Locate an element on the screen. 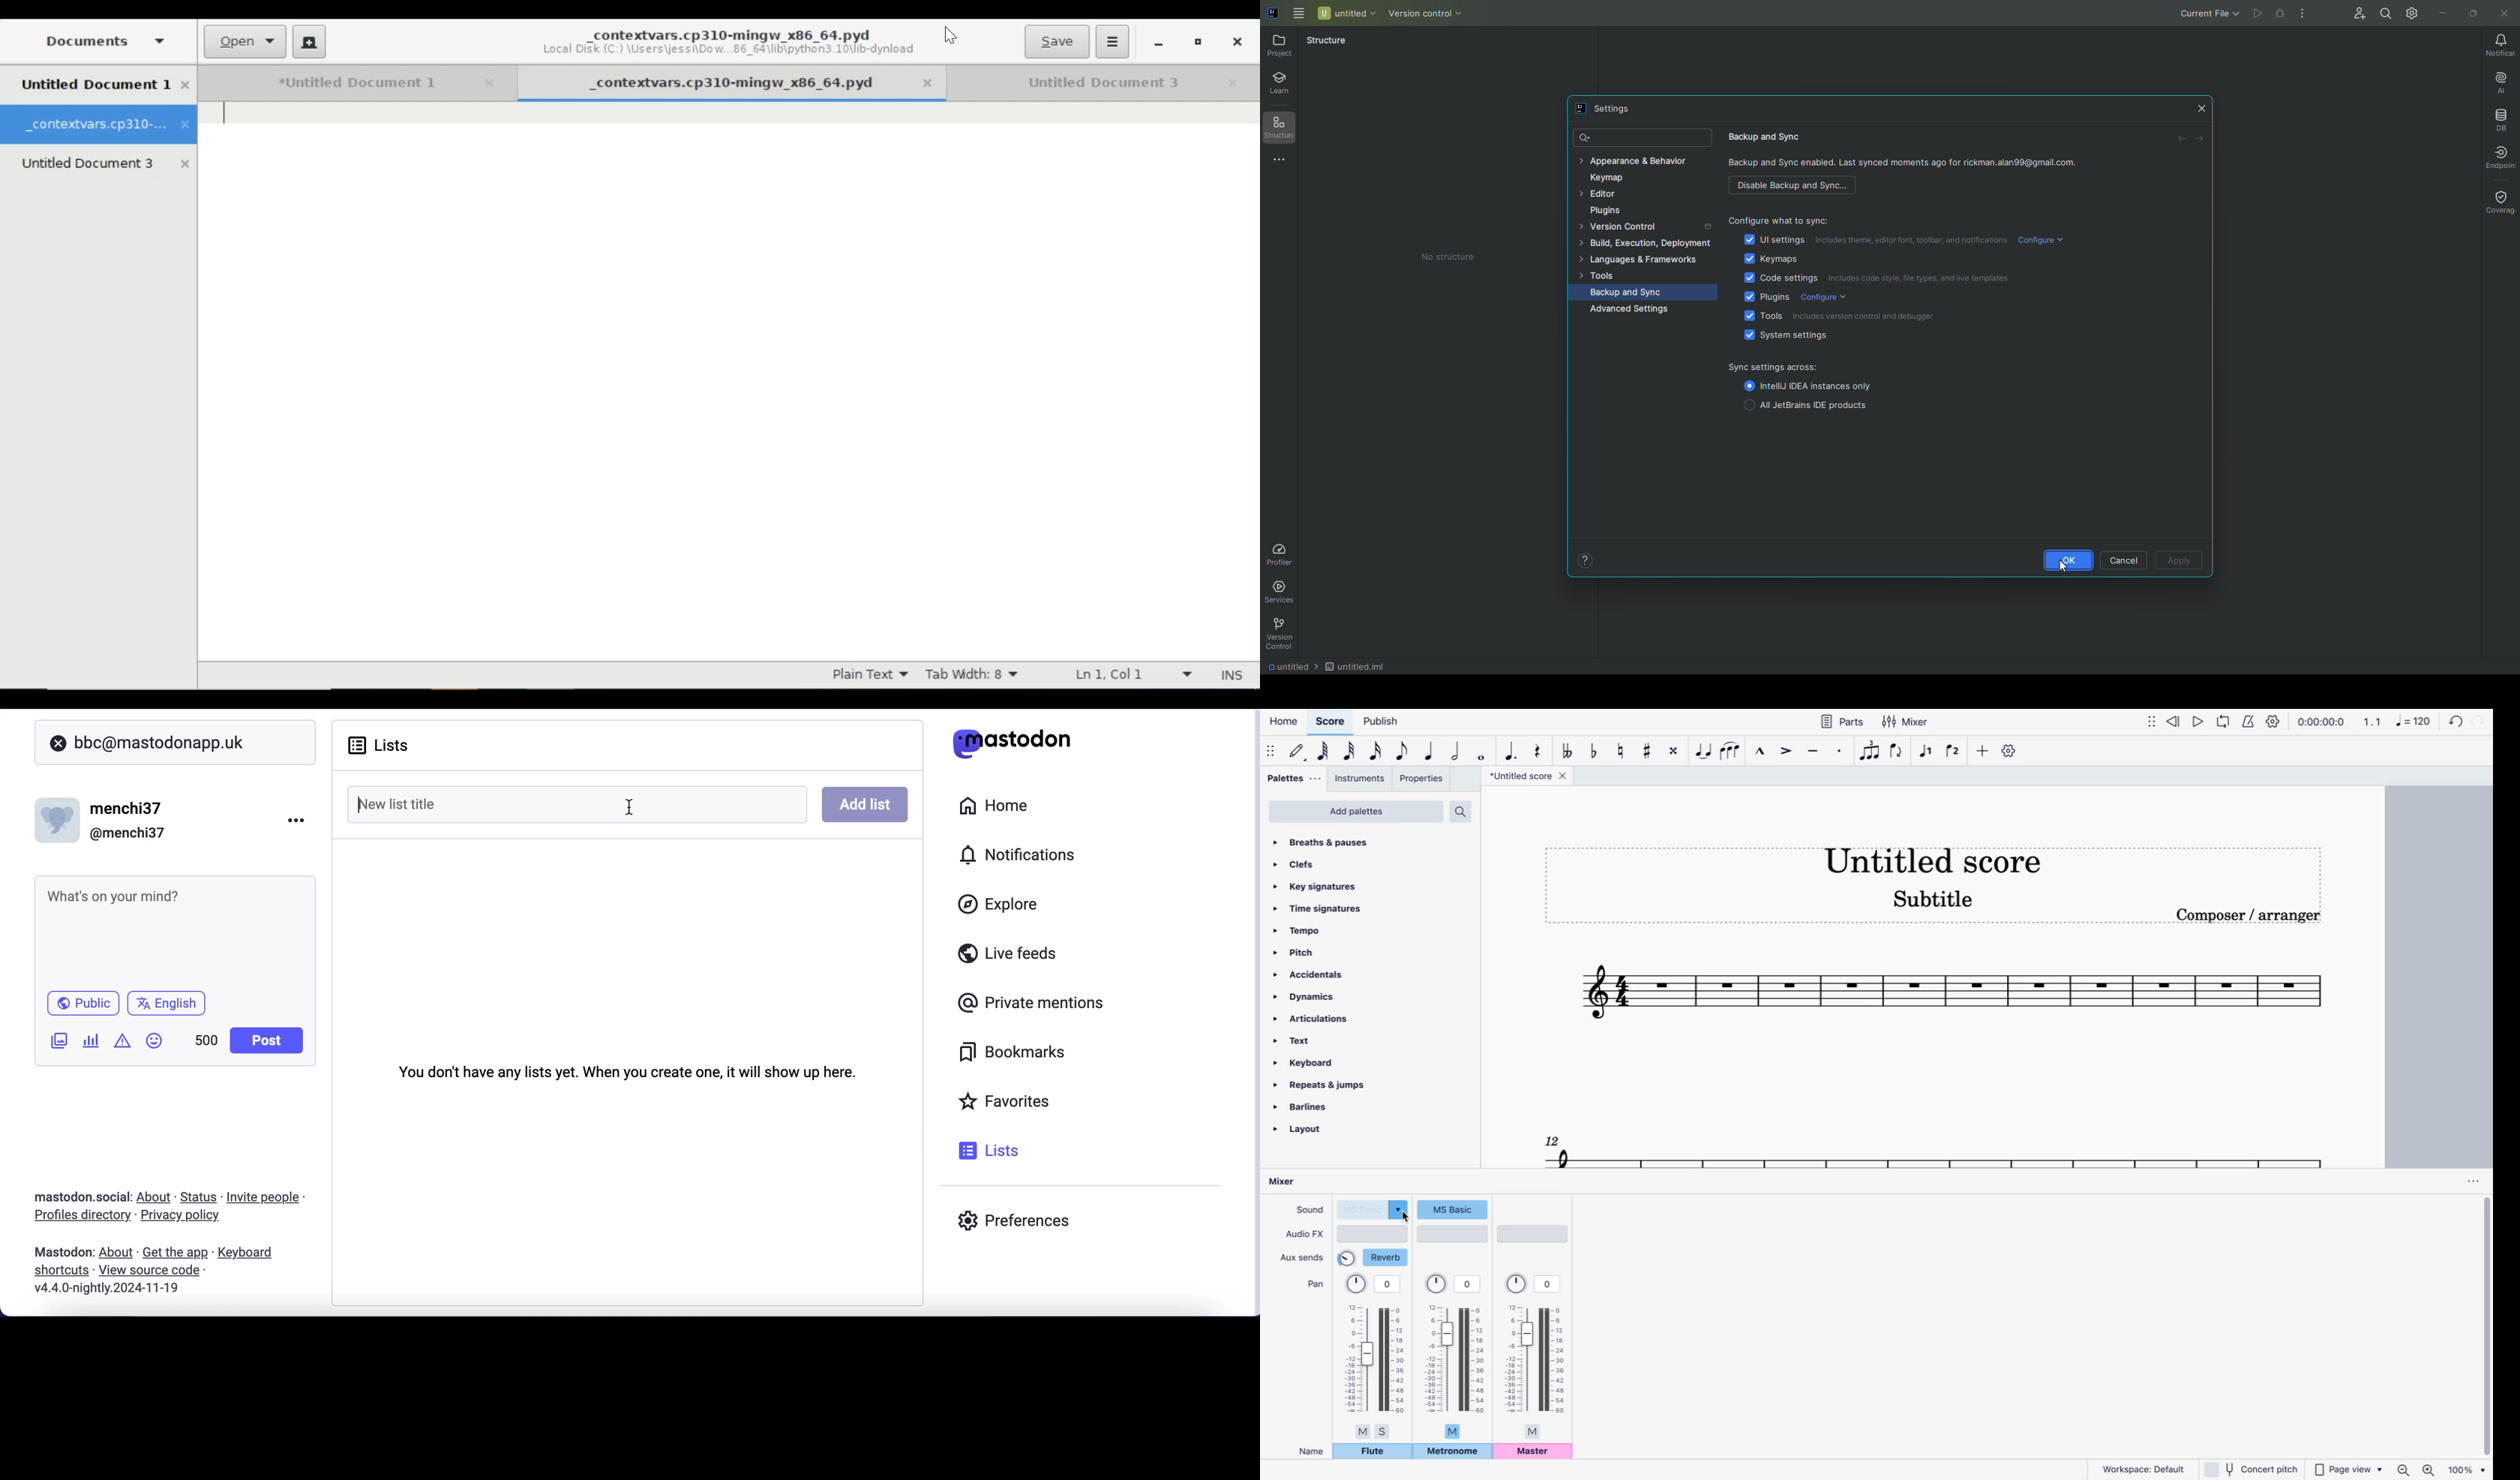  Coverage is located at coordinates (2498, 201).